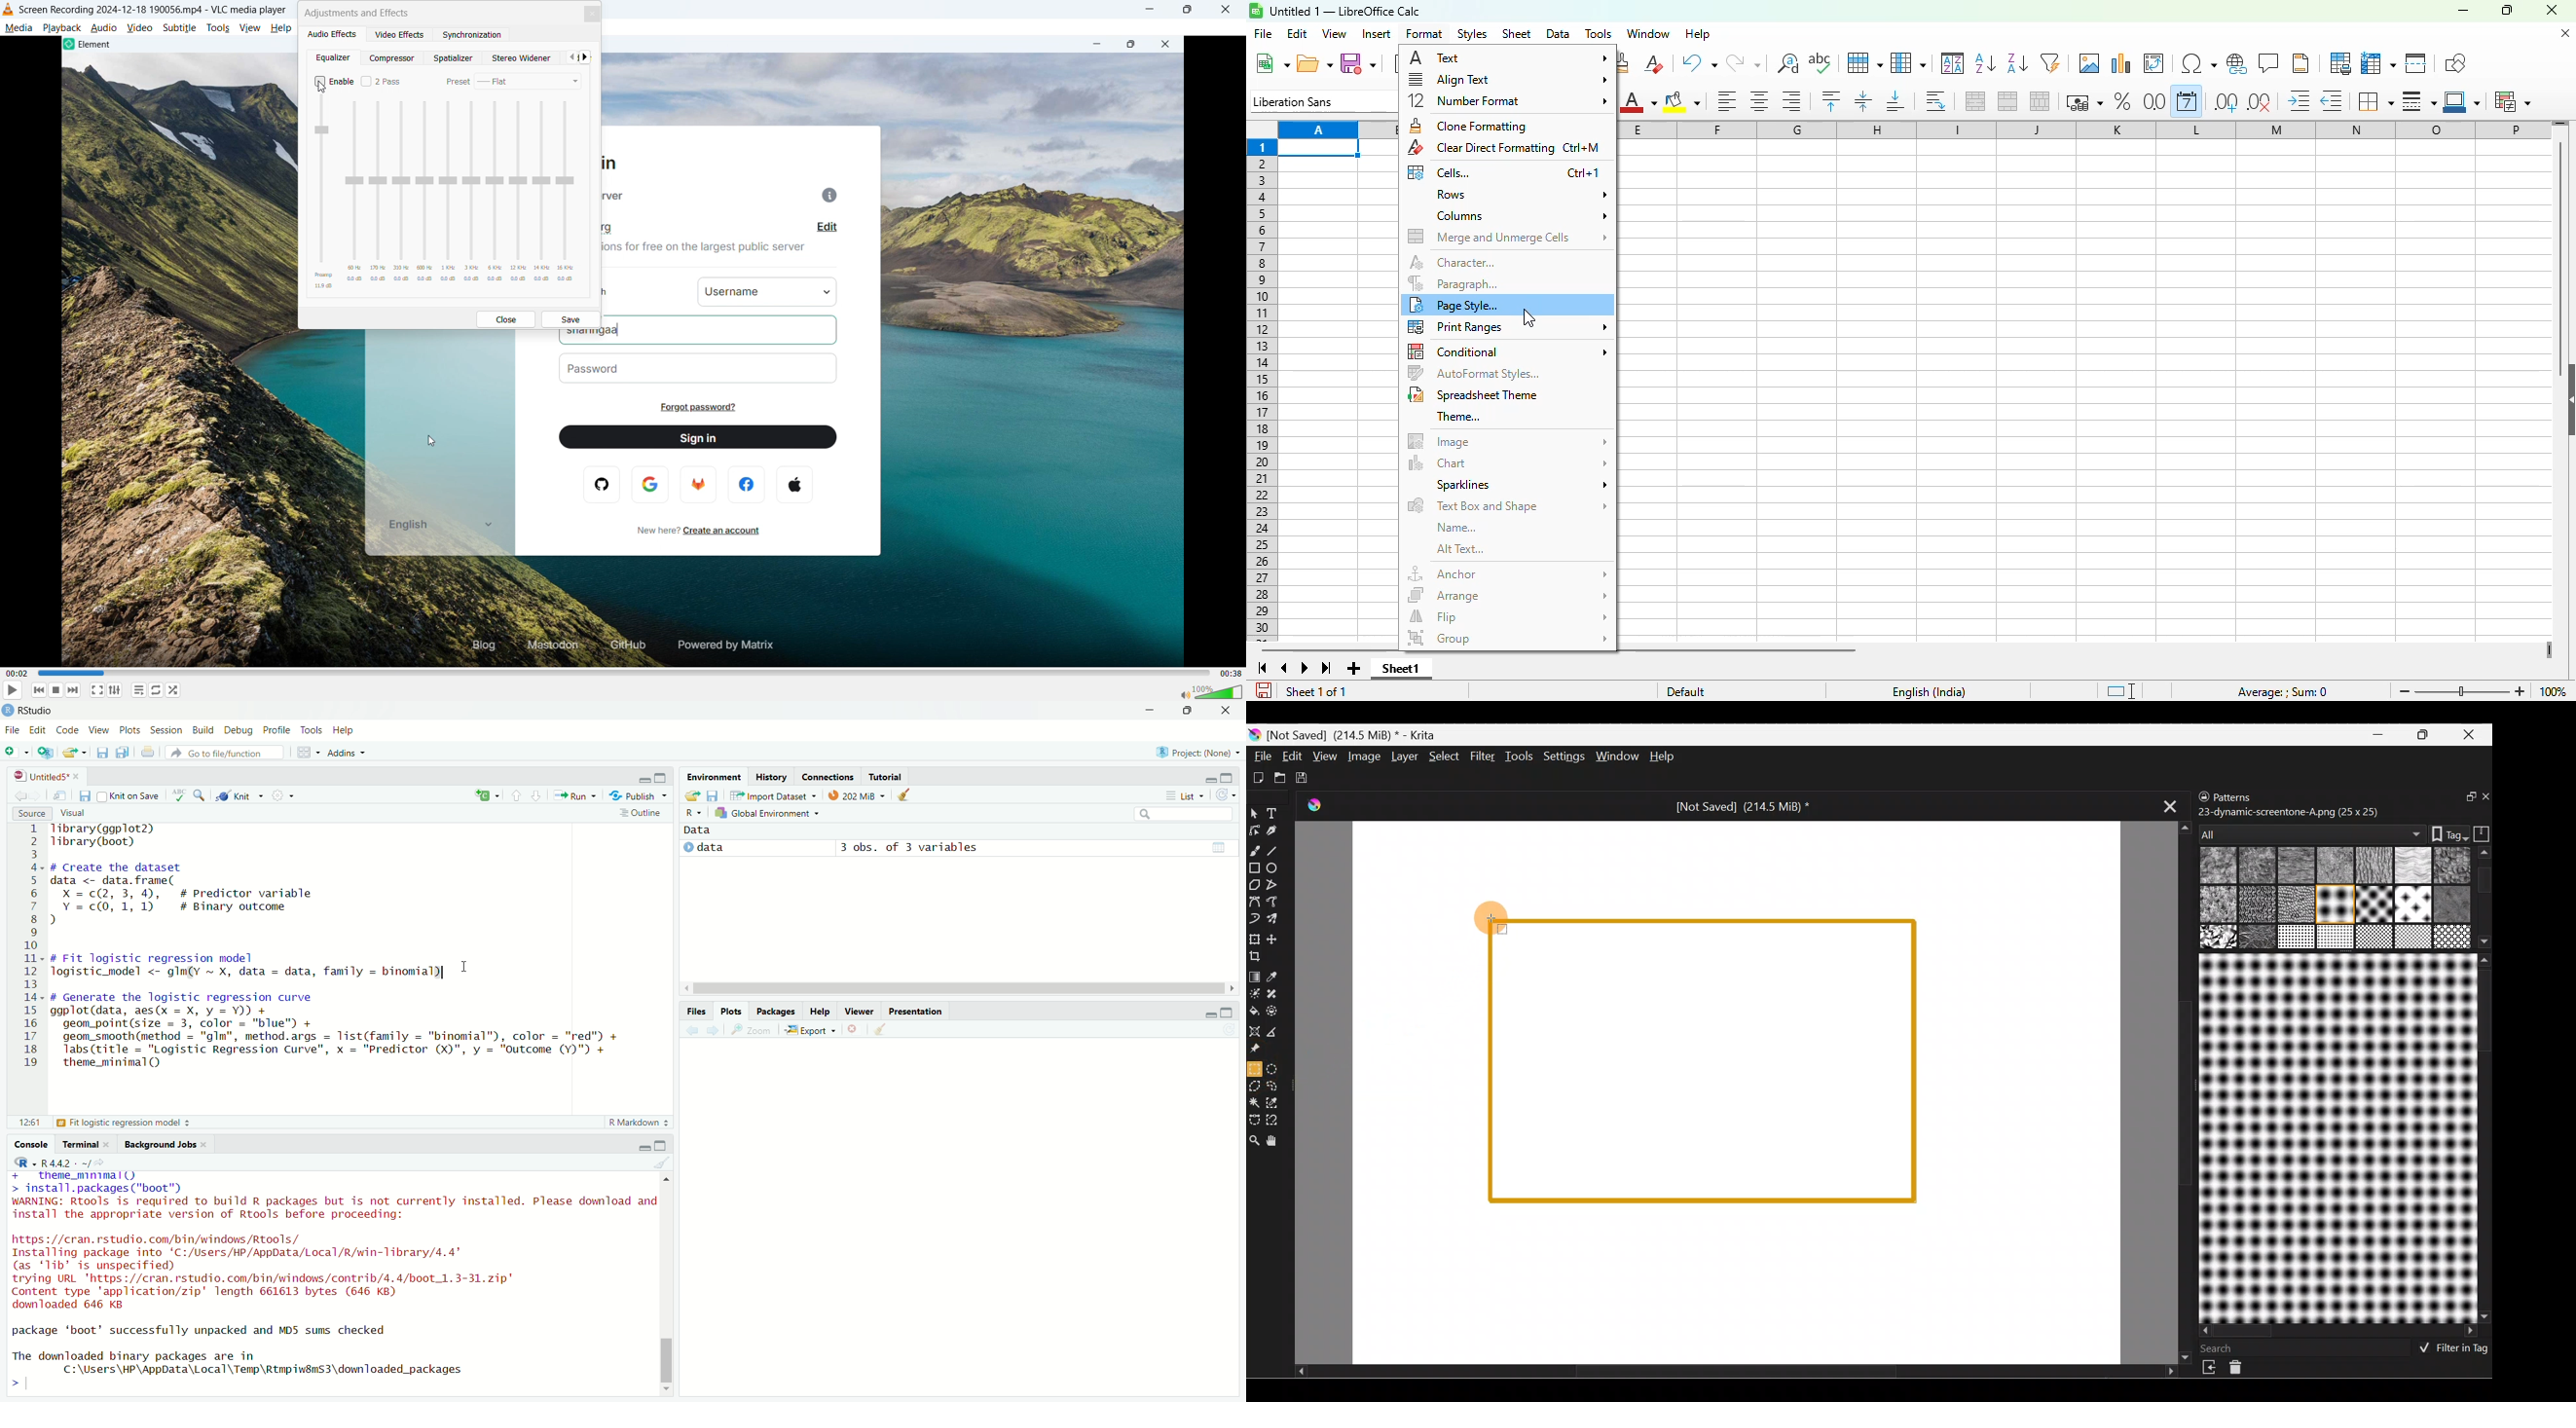 This screenshot has height=1428, width=2576. I want to click on Audio , so click(104, 27).